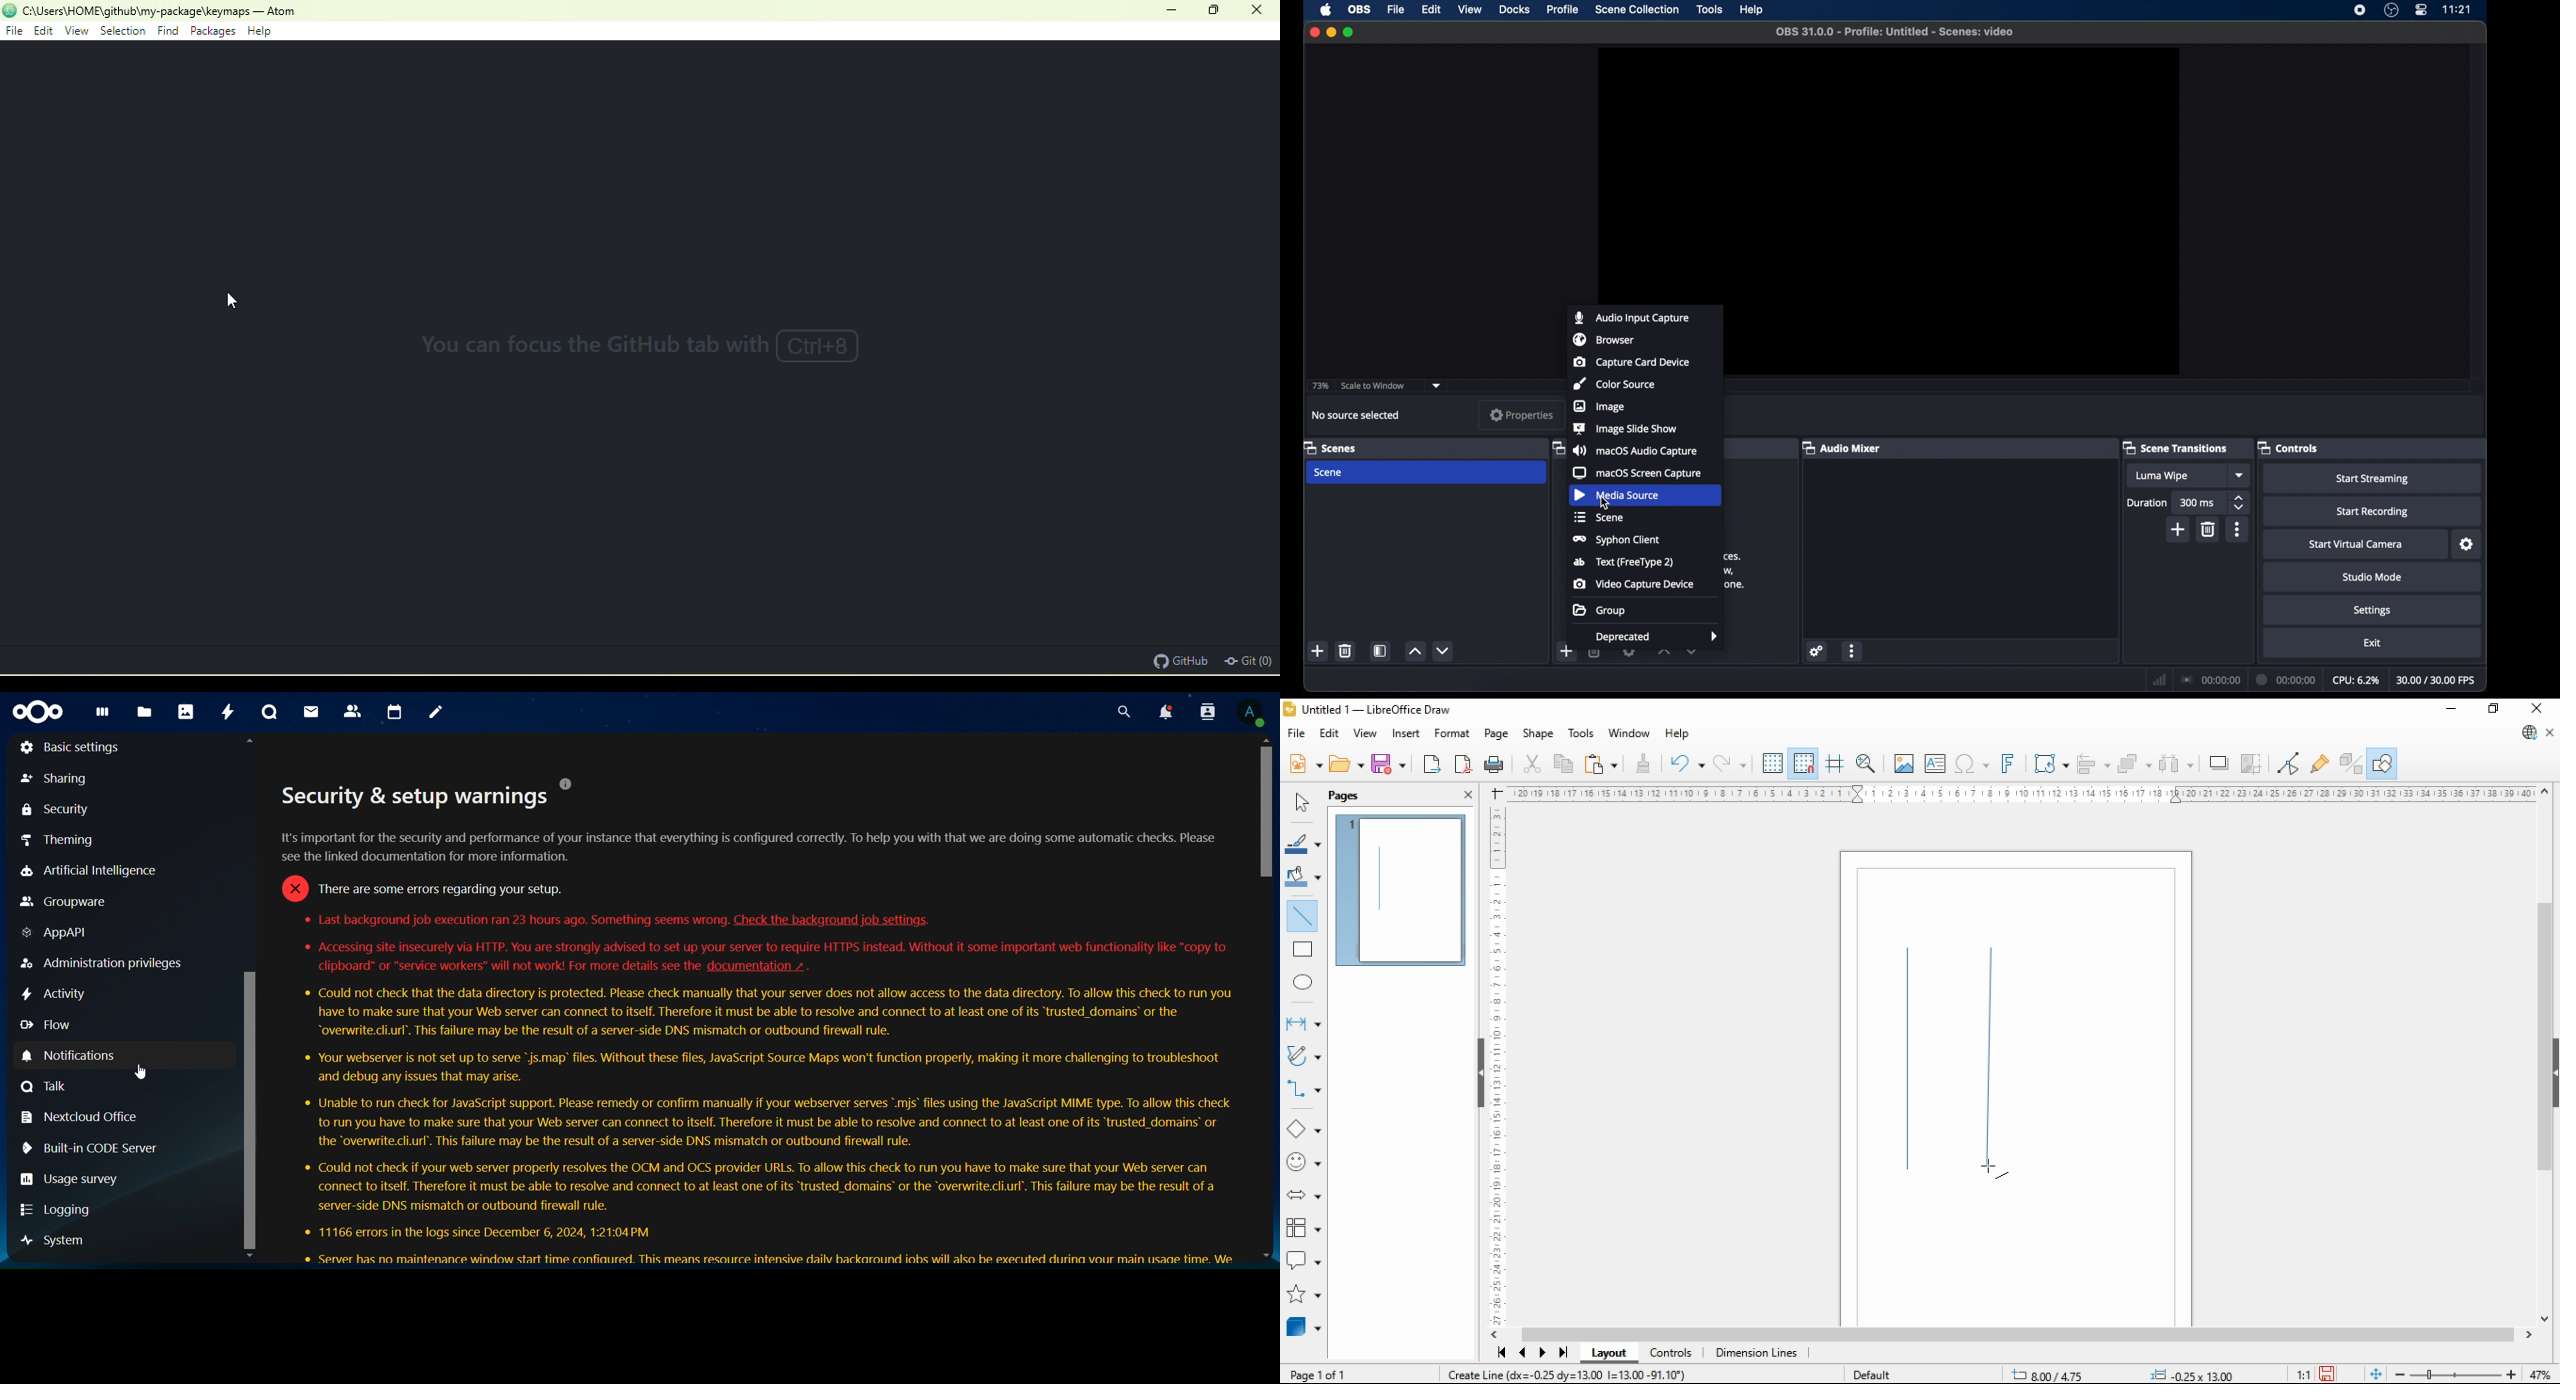 The height and width of the screenshot is (1400, 2576). What do you see at coordinates (2179, 529) in the screenshot?
I see `add` at bounding box center [2179, 529].